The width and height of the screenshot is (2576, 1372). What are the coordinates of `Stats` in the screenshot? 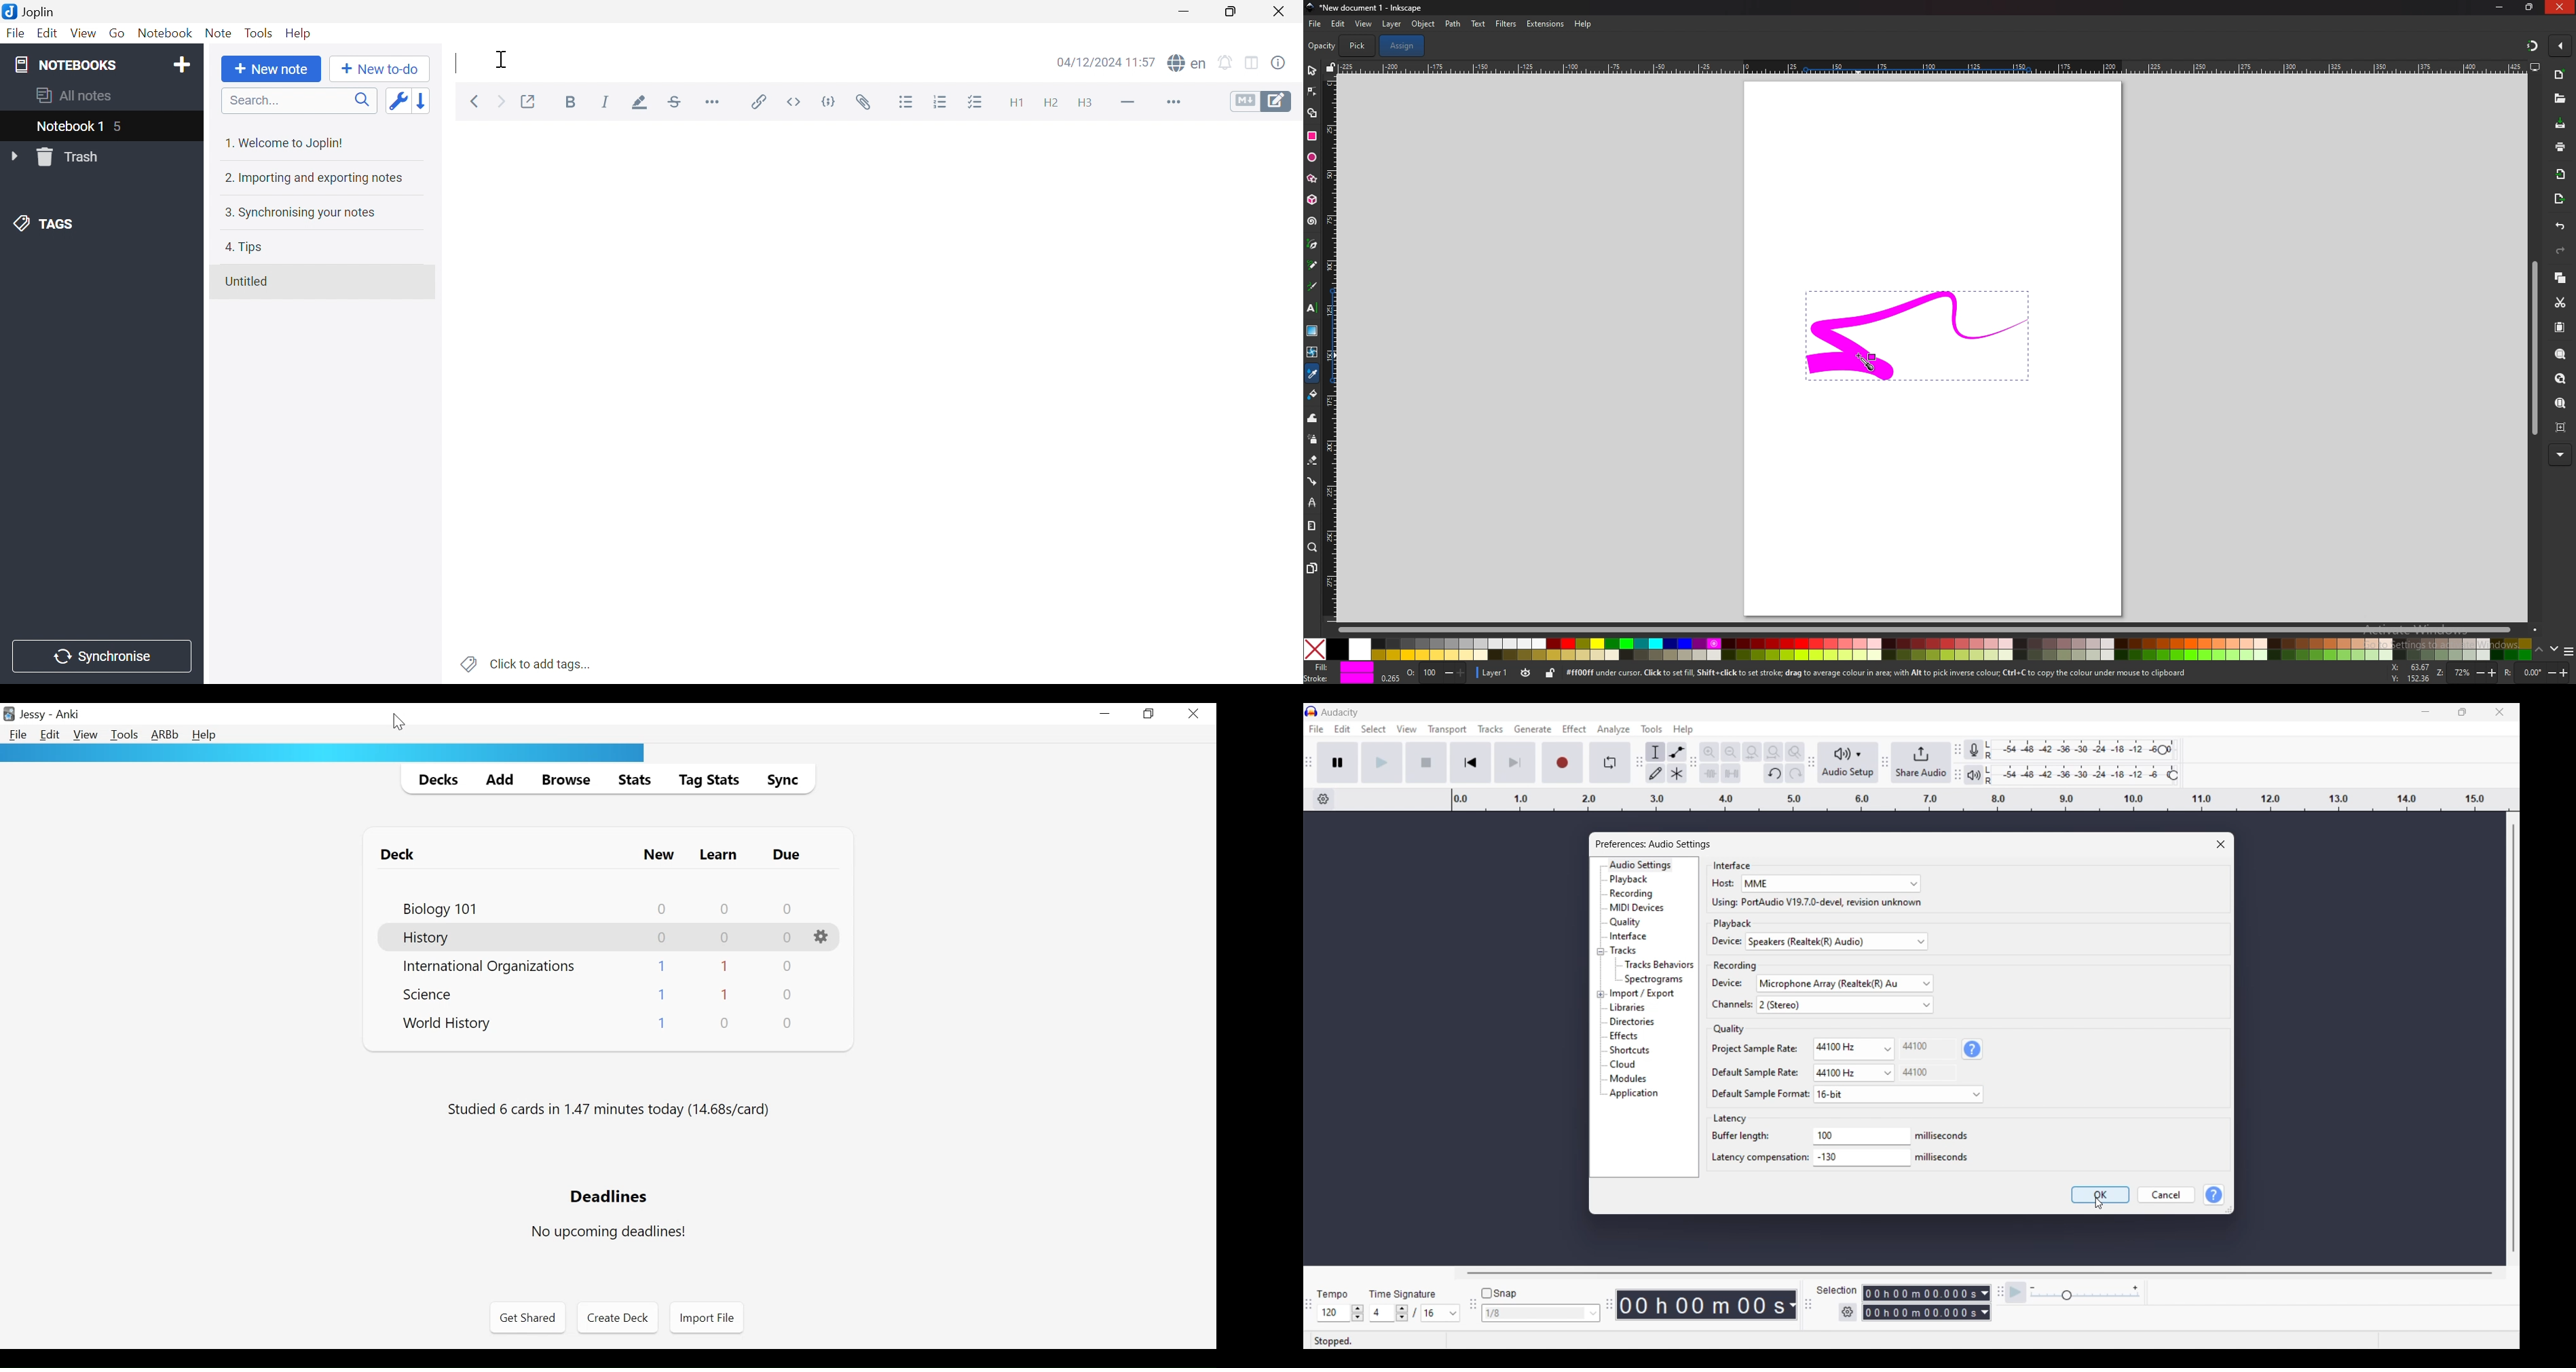 It's located at (630, 779).